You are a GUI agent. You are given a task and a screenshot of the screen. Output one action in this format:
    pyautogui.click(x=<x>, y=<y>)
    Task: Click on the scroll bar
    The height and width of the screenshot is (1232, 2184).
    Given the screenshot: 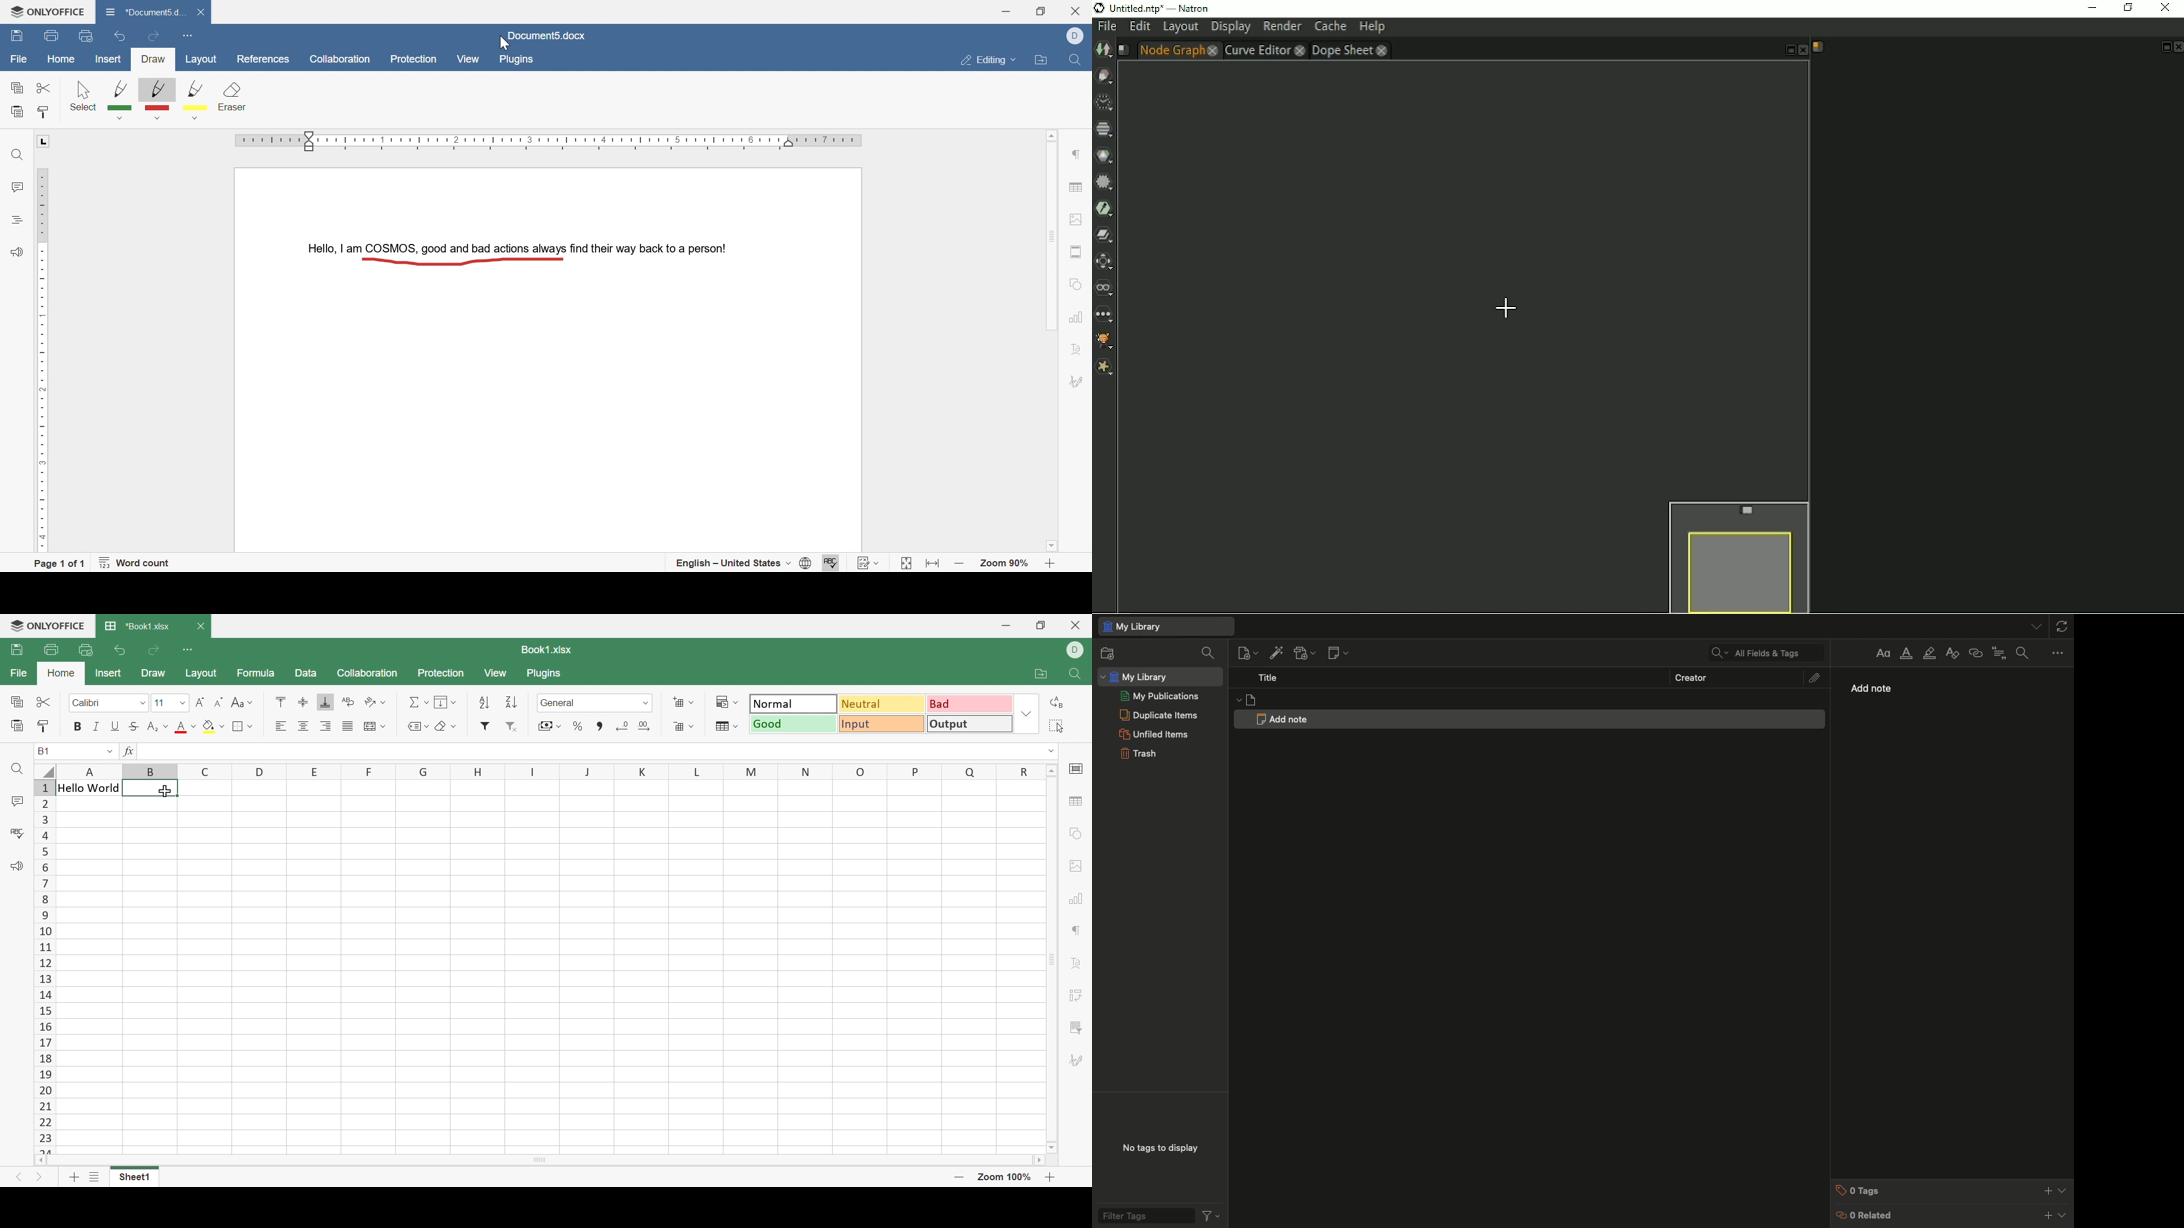 What is the action you would take?
    pyautogui.click(x=1051, y=234)
    